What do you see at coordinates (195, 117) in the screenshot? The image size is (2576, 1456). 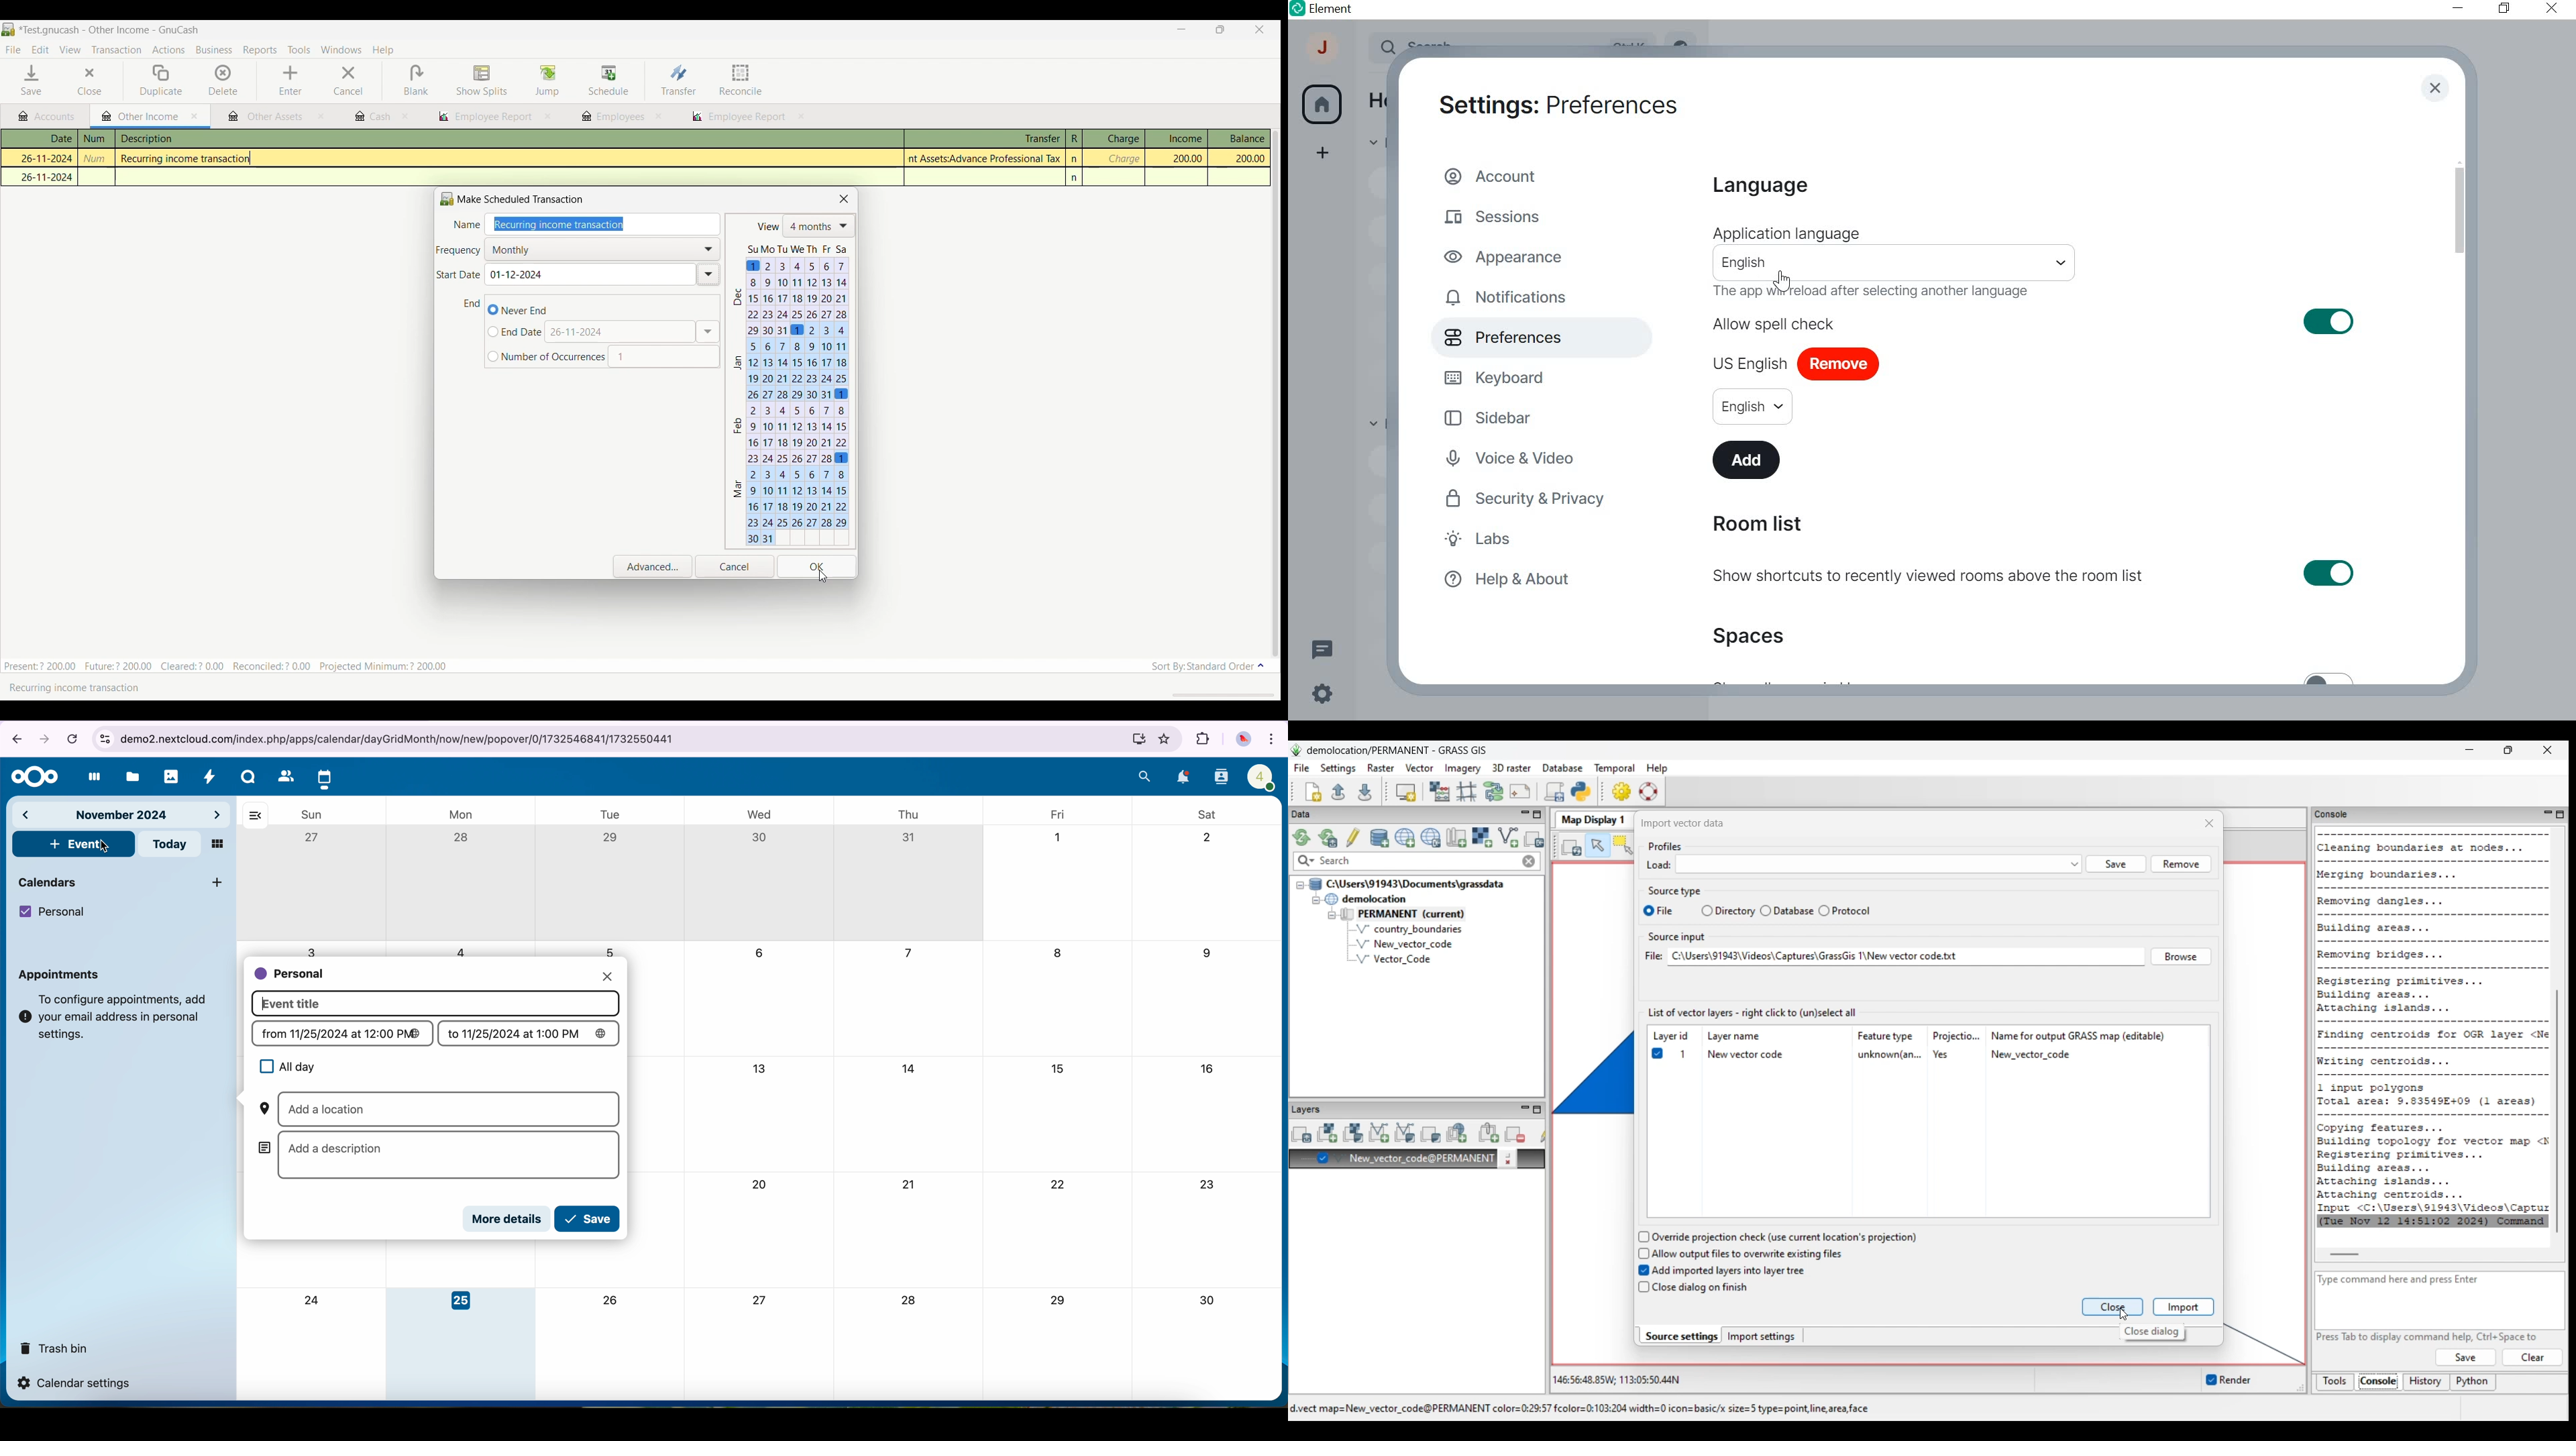 I see `Close current tab` at bounding box center [195, 117].